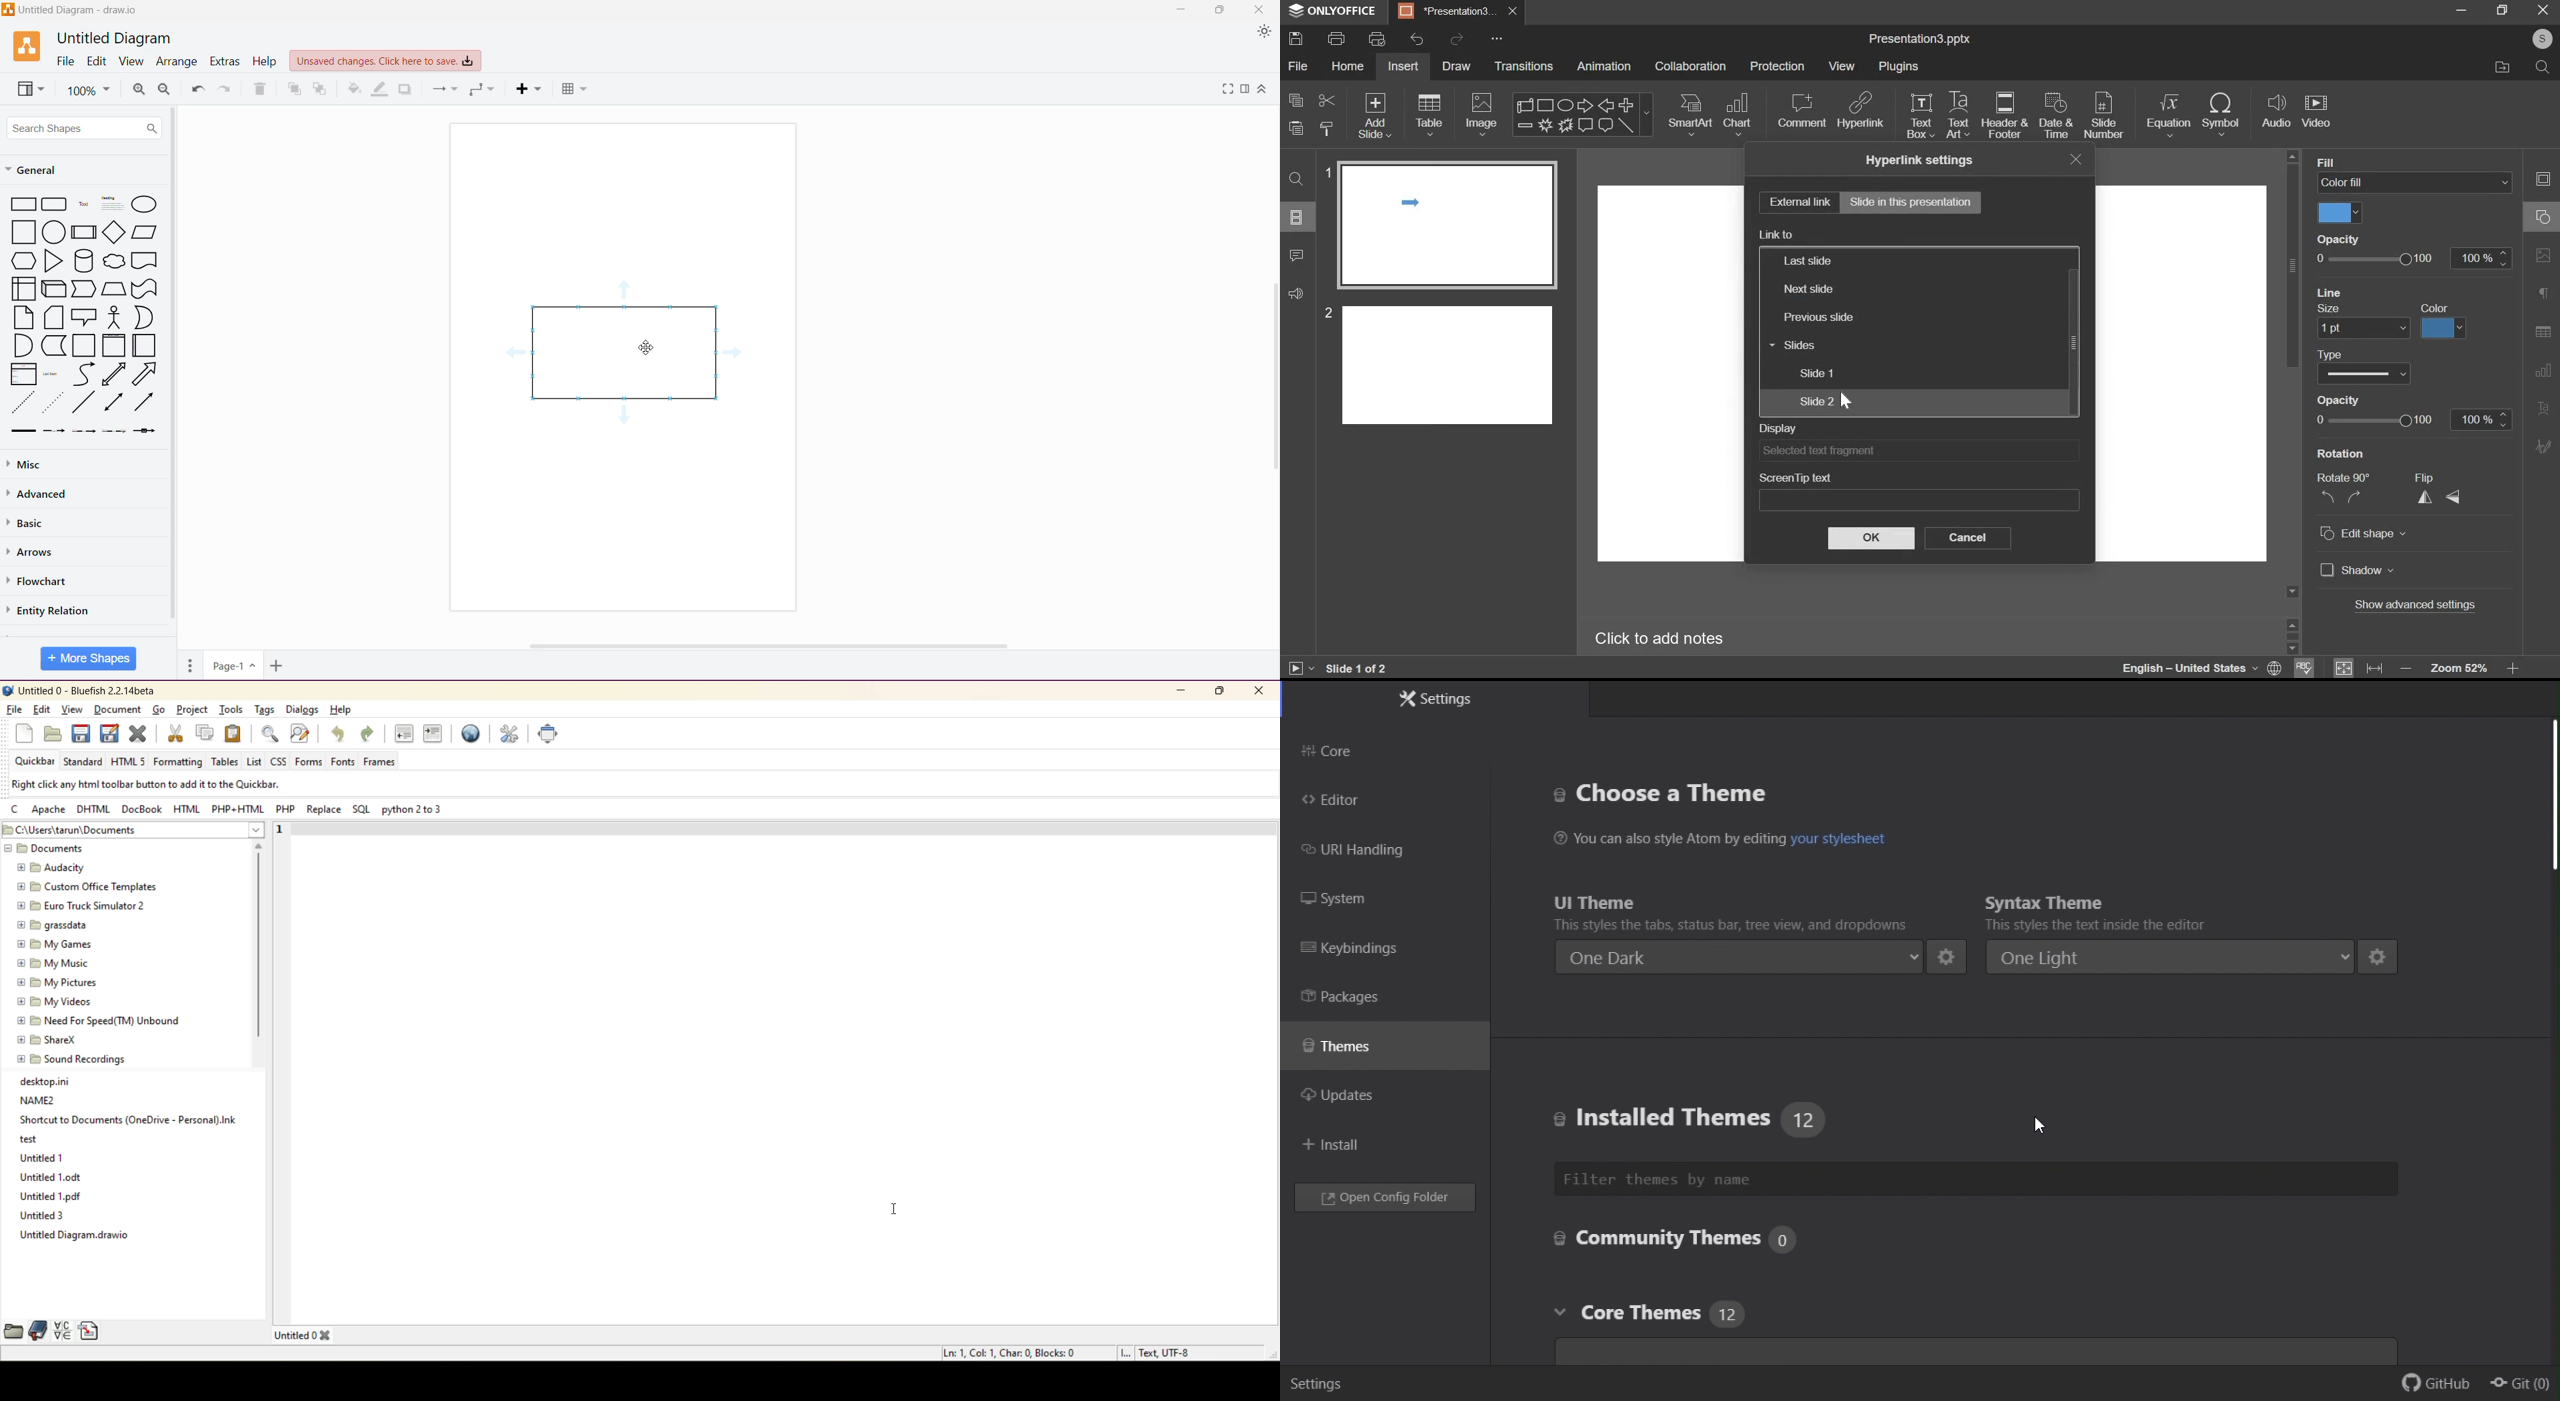 The width and height of the screenshot is (2576, 1428). I want to click on comment, so click(1801, 111).